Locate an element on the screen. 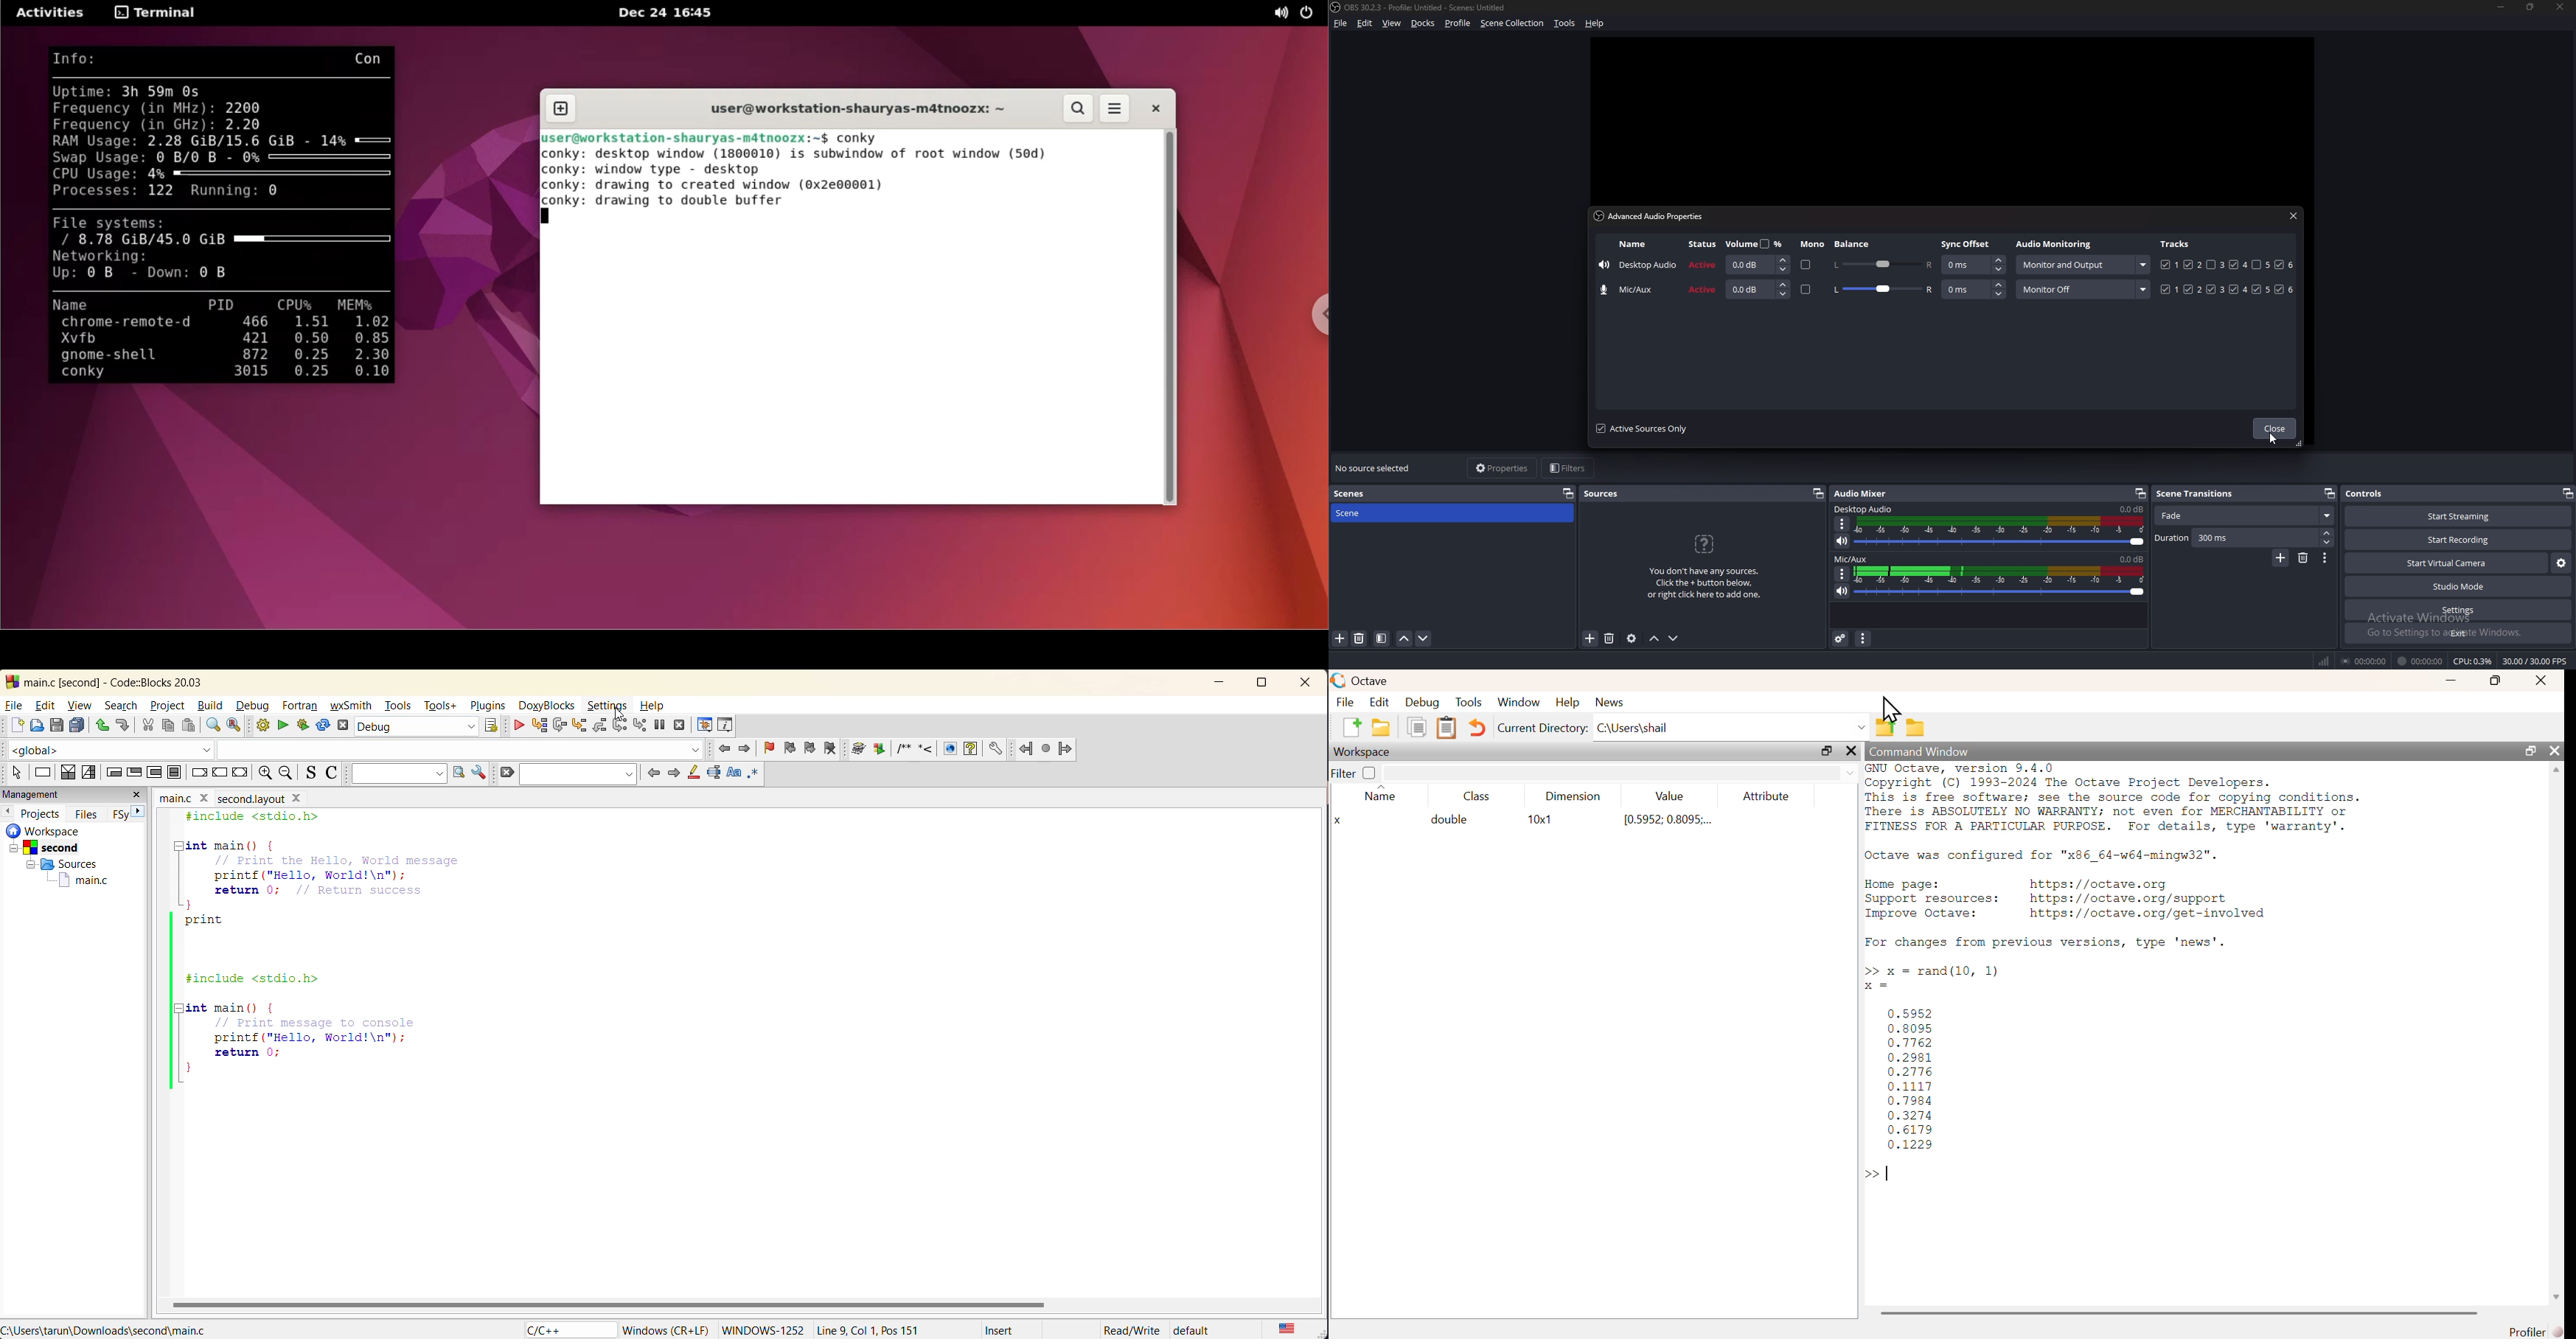  duration is located at coordinates (2236, 538).